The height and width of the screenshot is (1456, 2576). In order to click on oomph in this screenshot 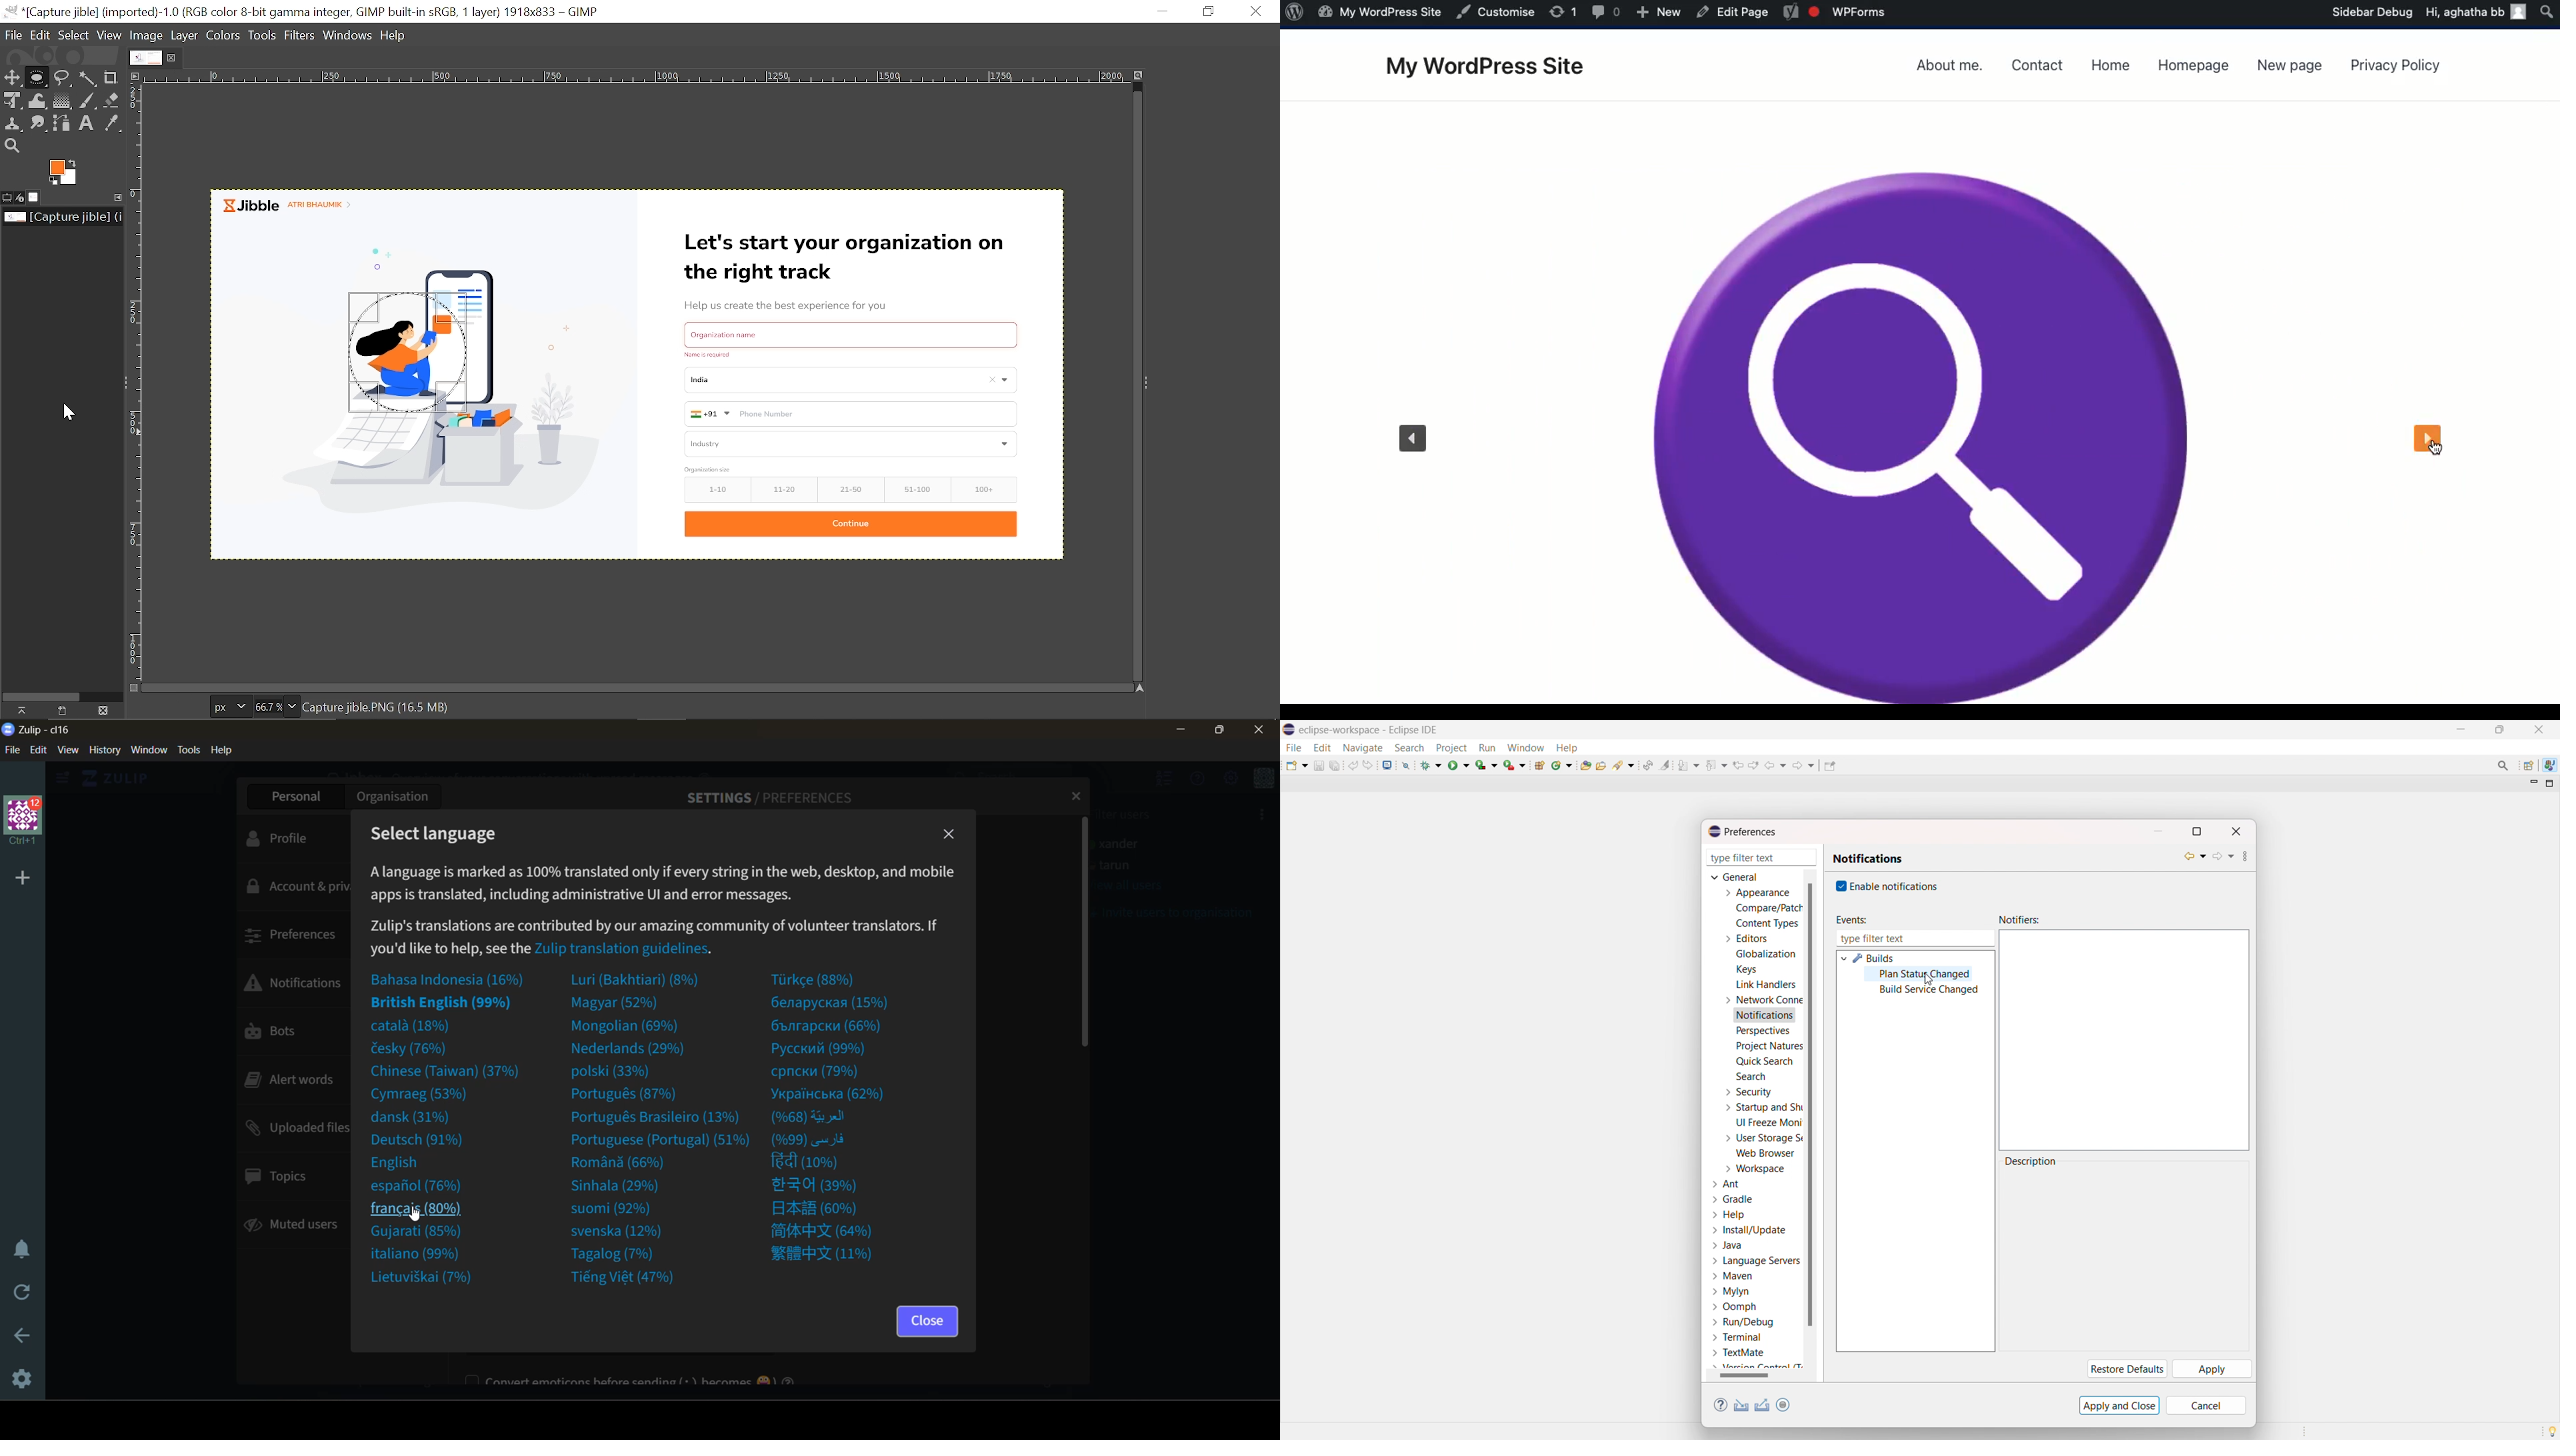, I will do `click(1734, 1308)`.